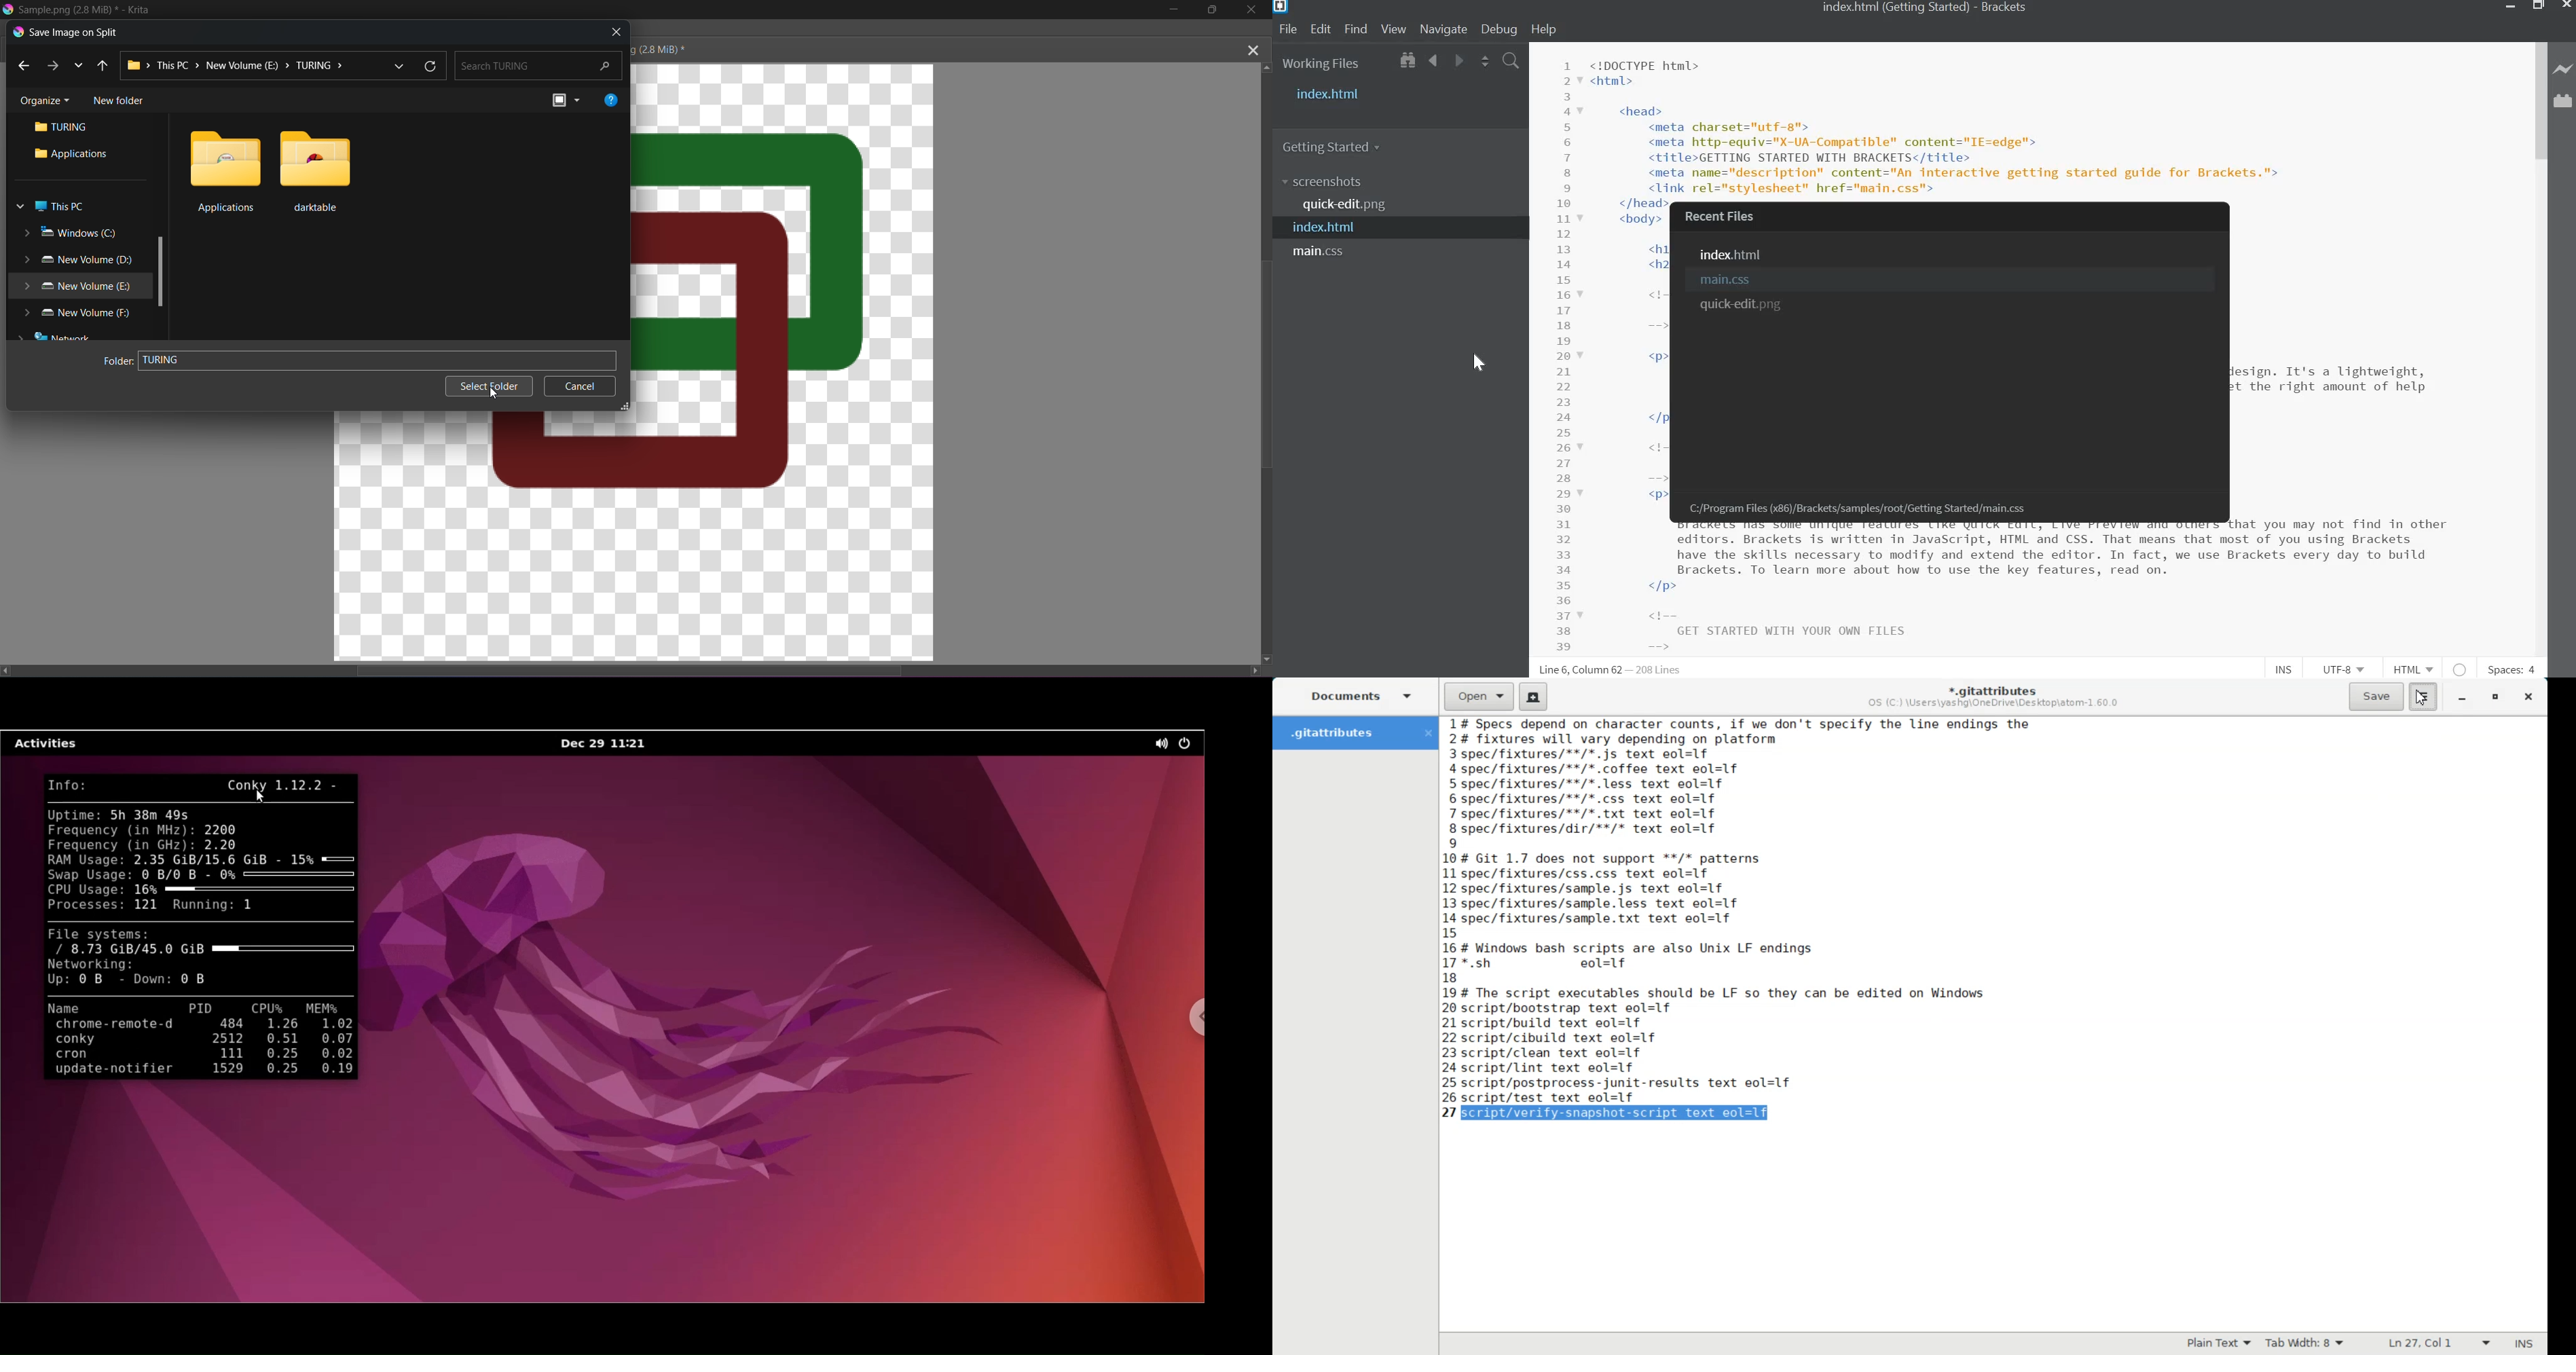 The width and height of the screenshot is (2576, 1372). What do you see at coordinates (43, 100) in the screenshot?
I see `Organize` at bounding box center [43, 100].